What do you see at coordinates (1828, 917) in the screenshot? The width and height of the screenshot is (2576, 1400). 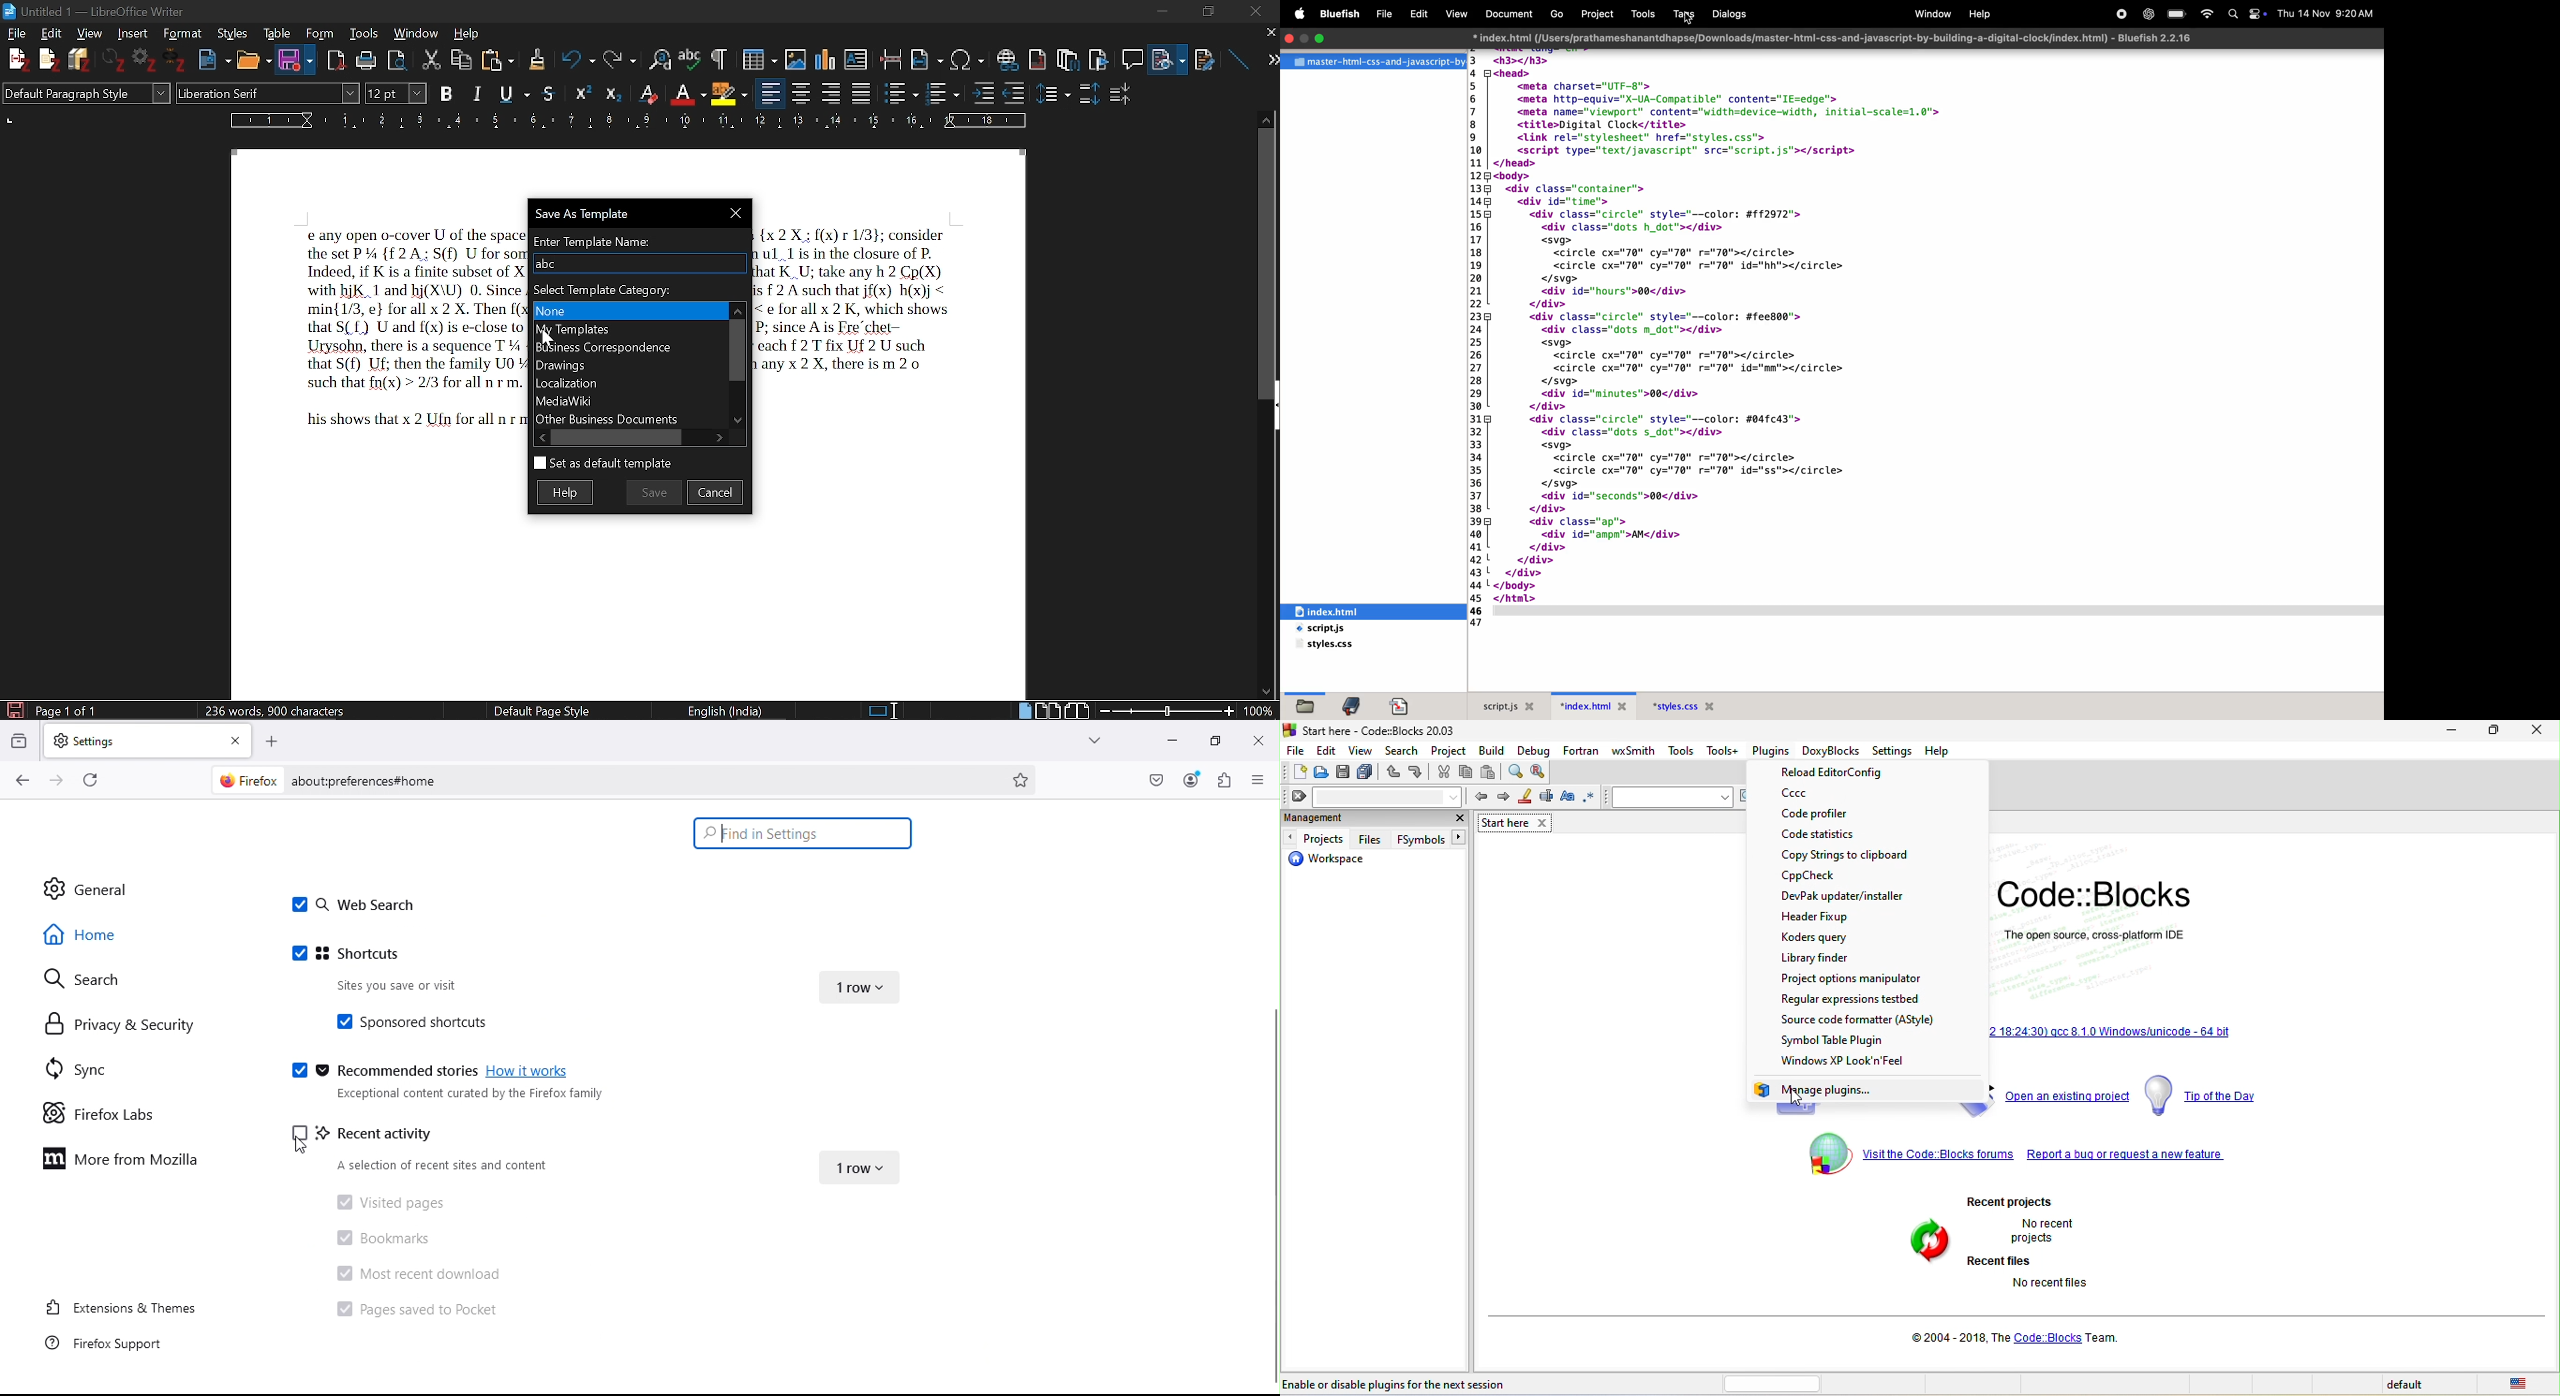 I see `header fixup` at bounding box center [1828, 917].